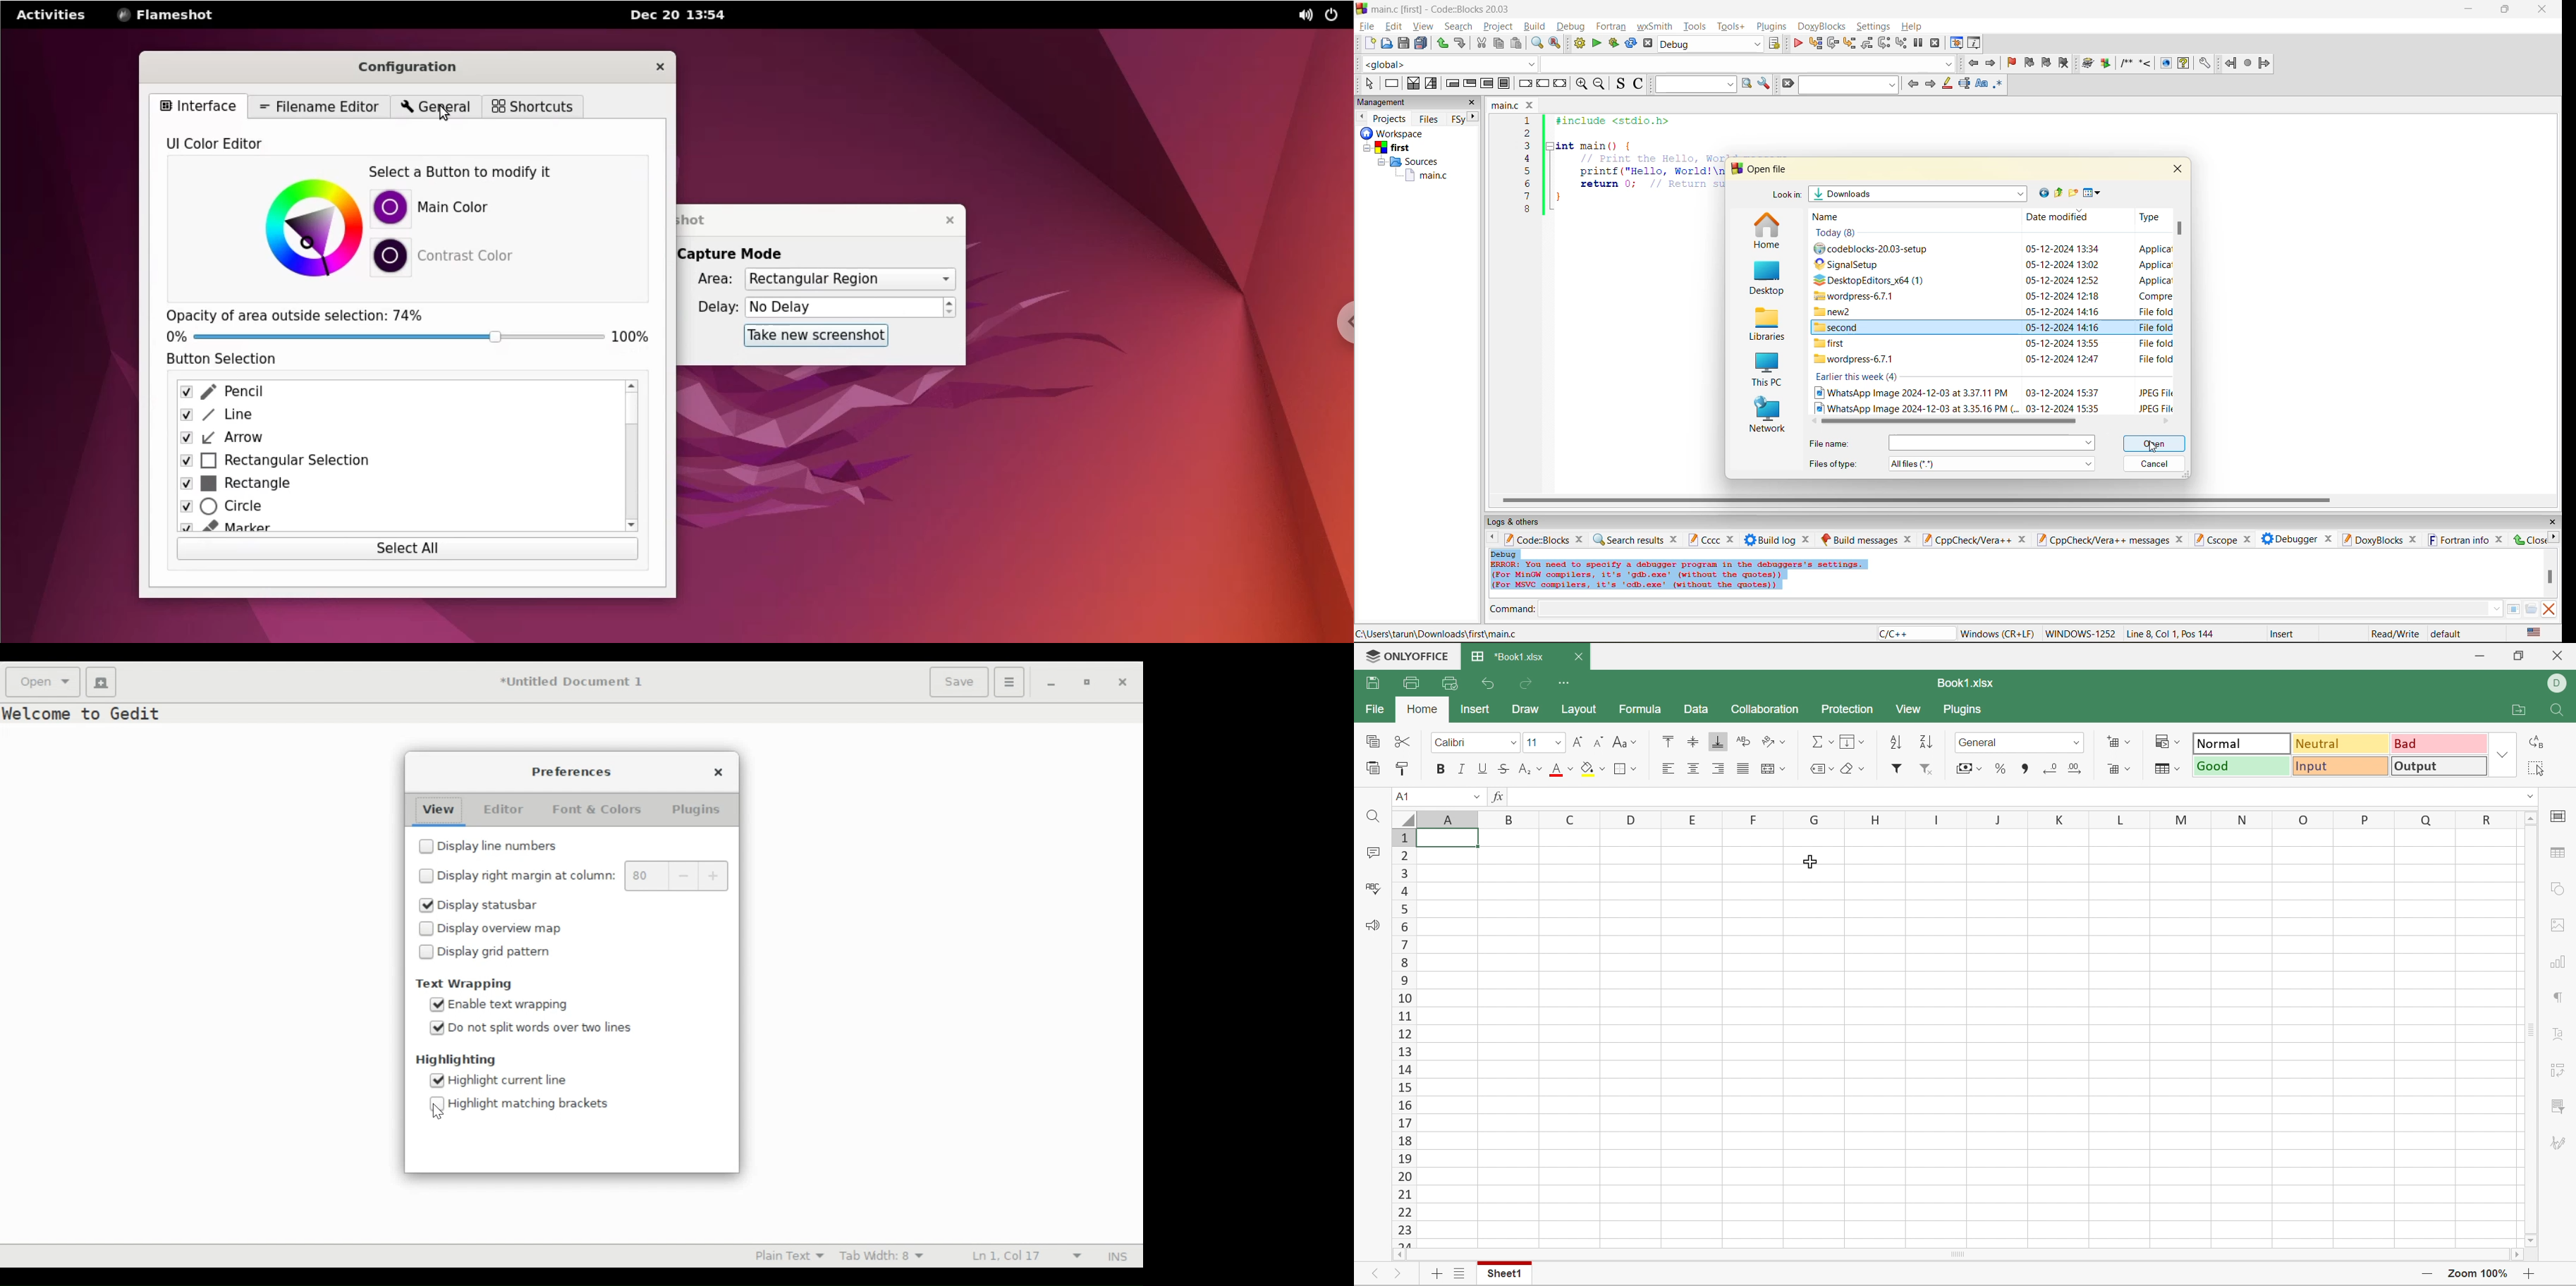  Describe the element at coordinates (1421, 43) in the screenshot. I see `save all` at that location.